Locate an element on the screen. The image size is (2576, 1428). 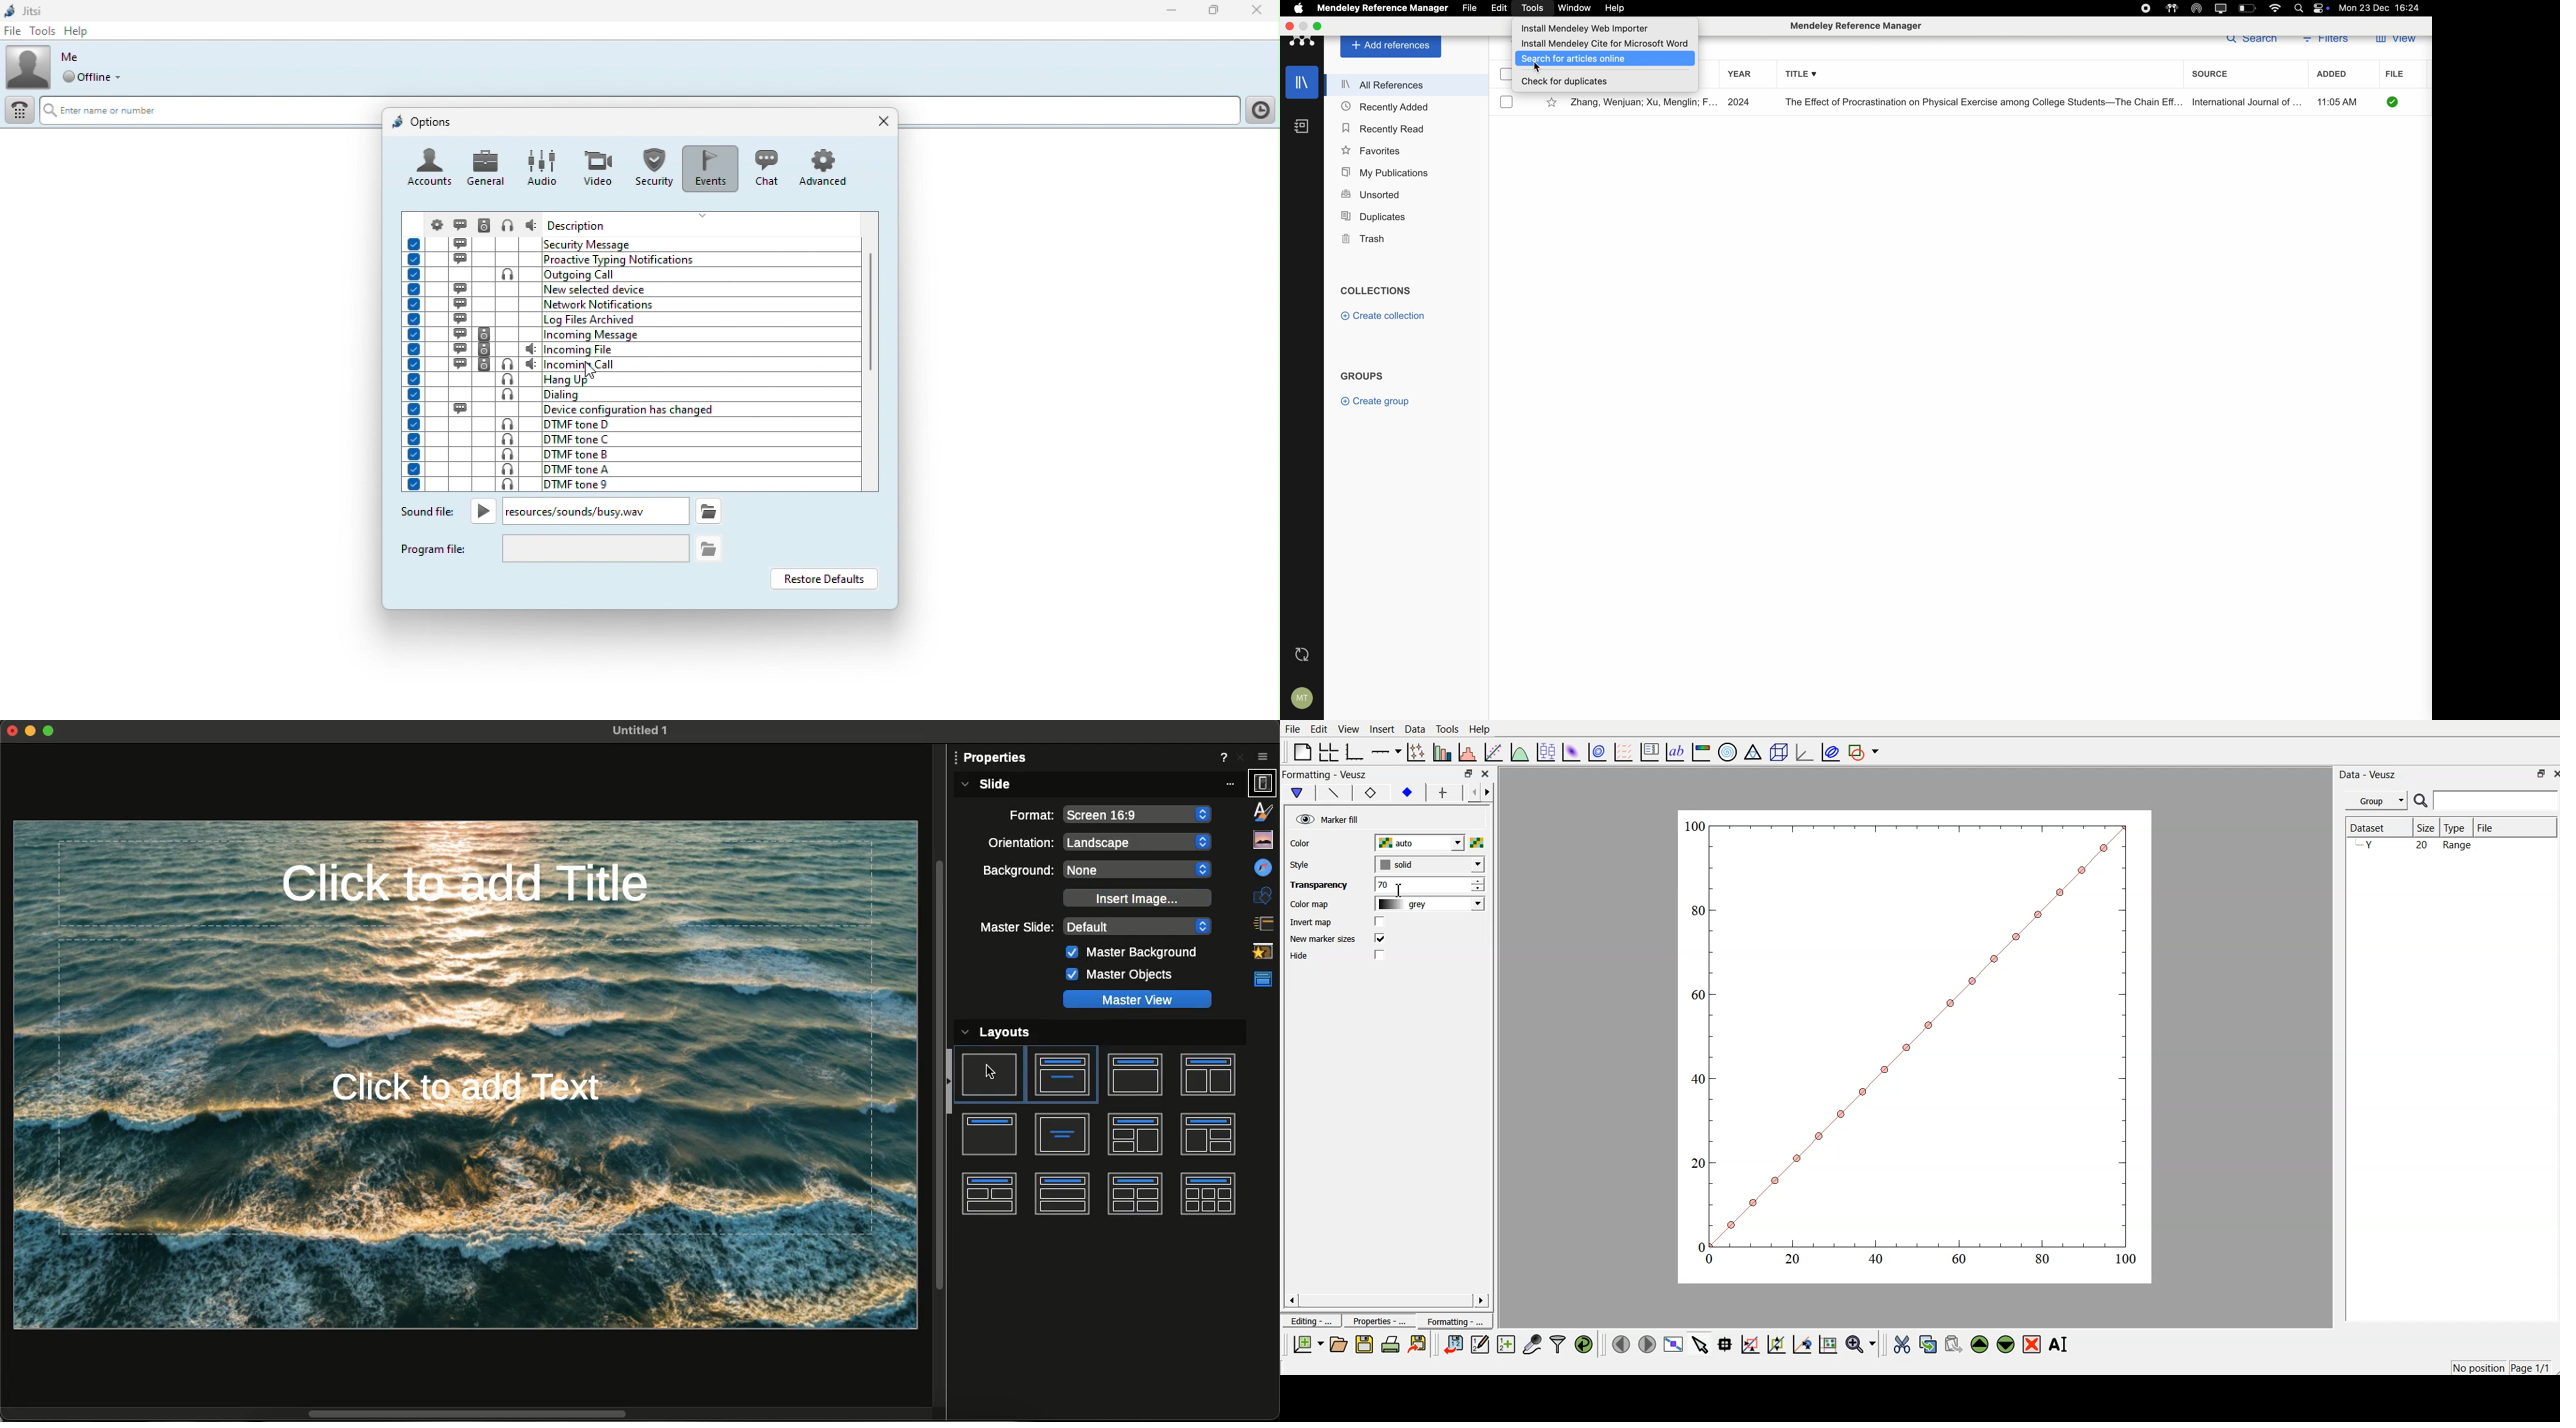
File is located at coordinates (12, 31).